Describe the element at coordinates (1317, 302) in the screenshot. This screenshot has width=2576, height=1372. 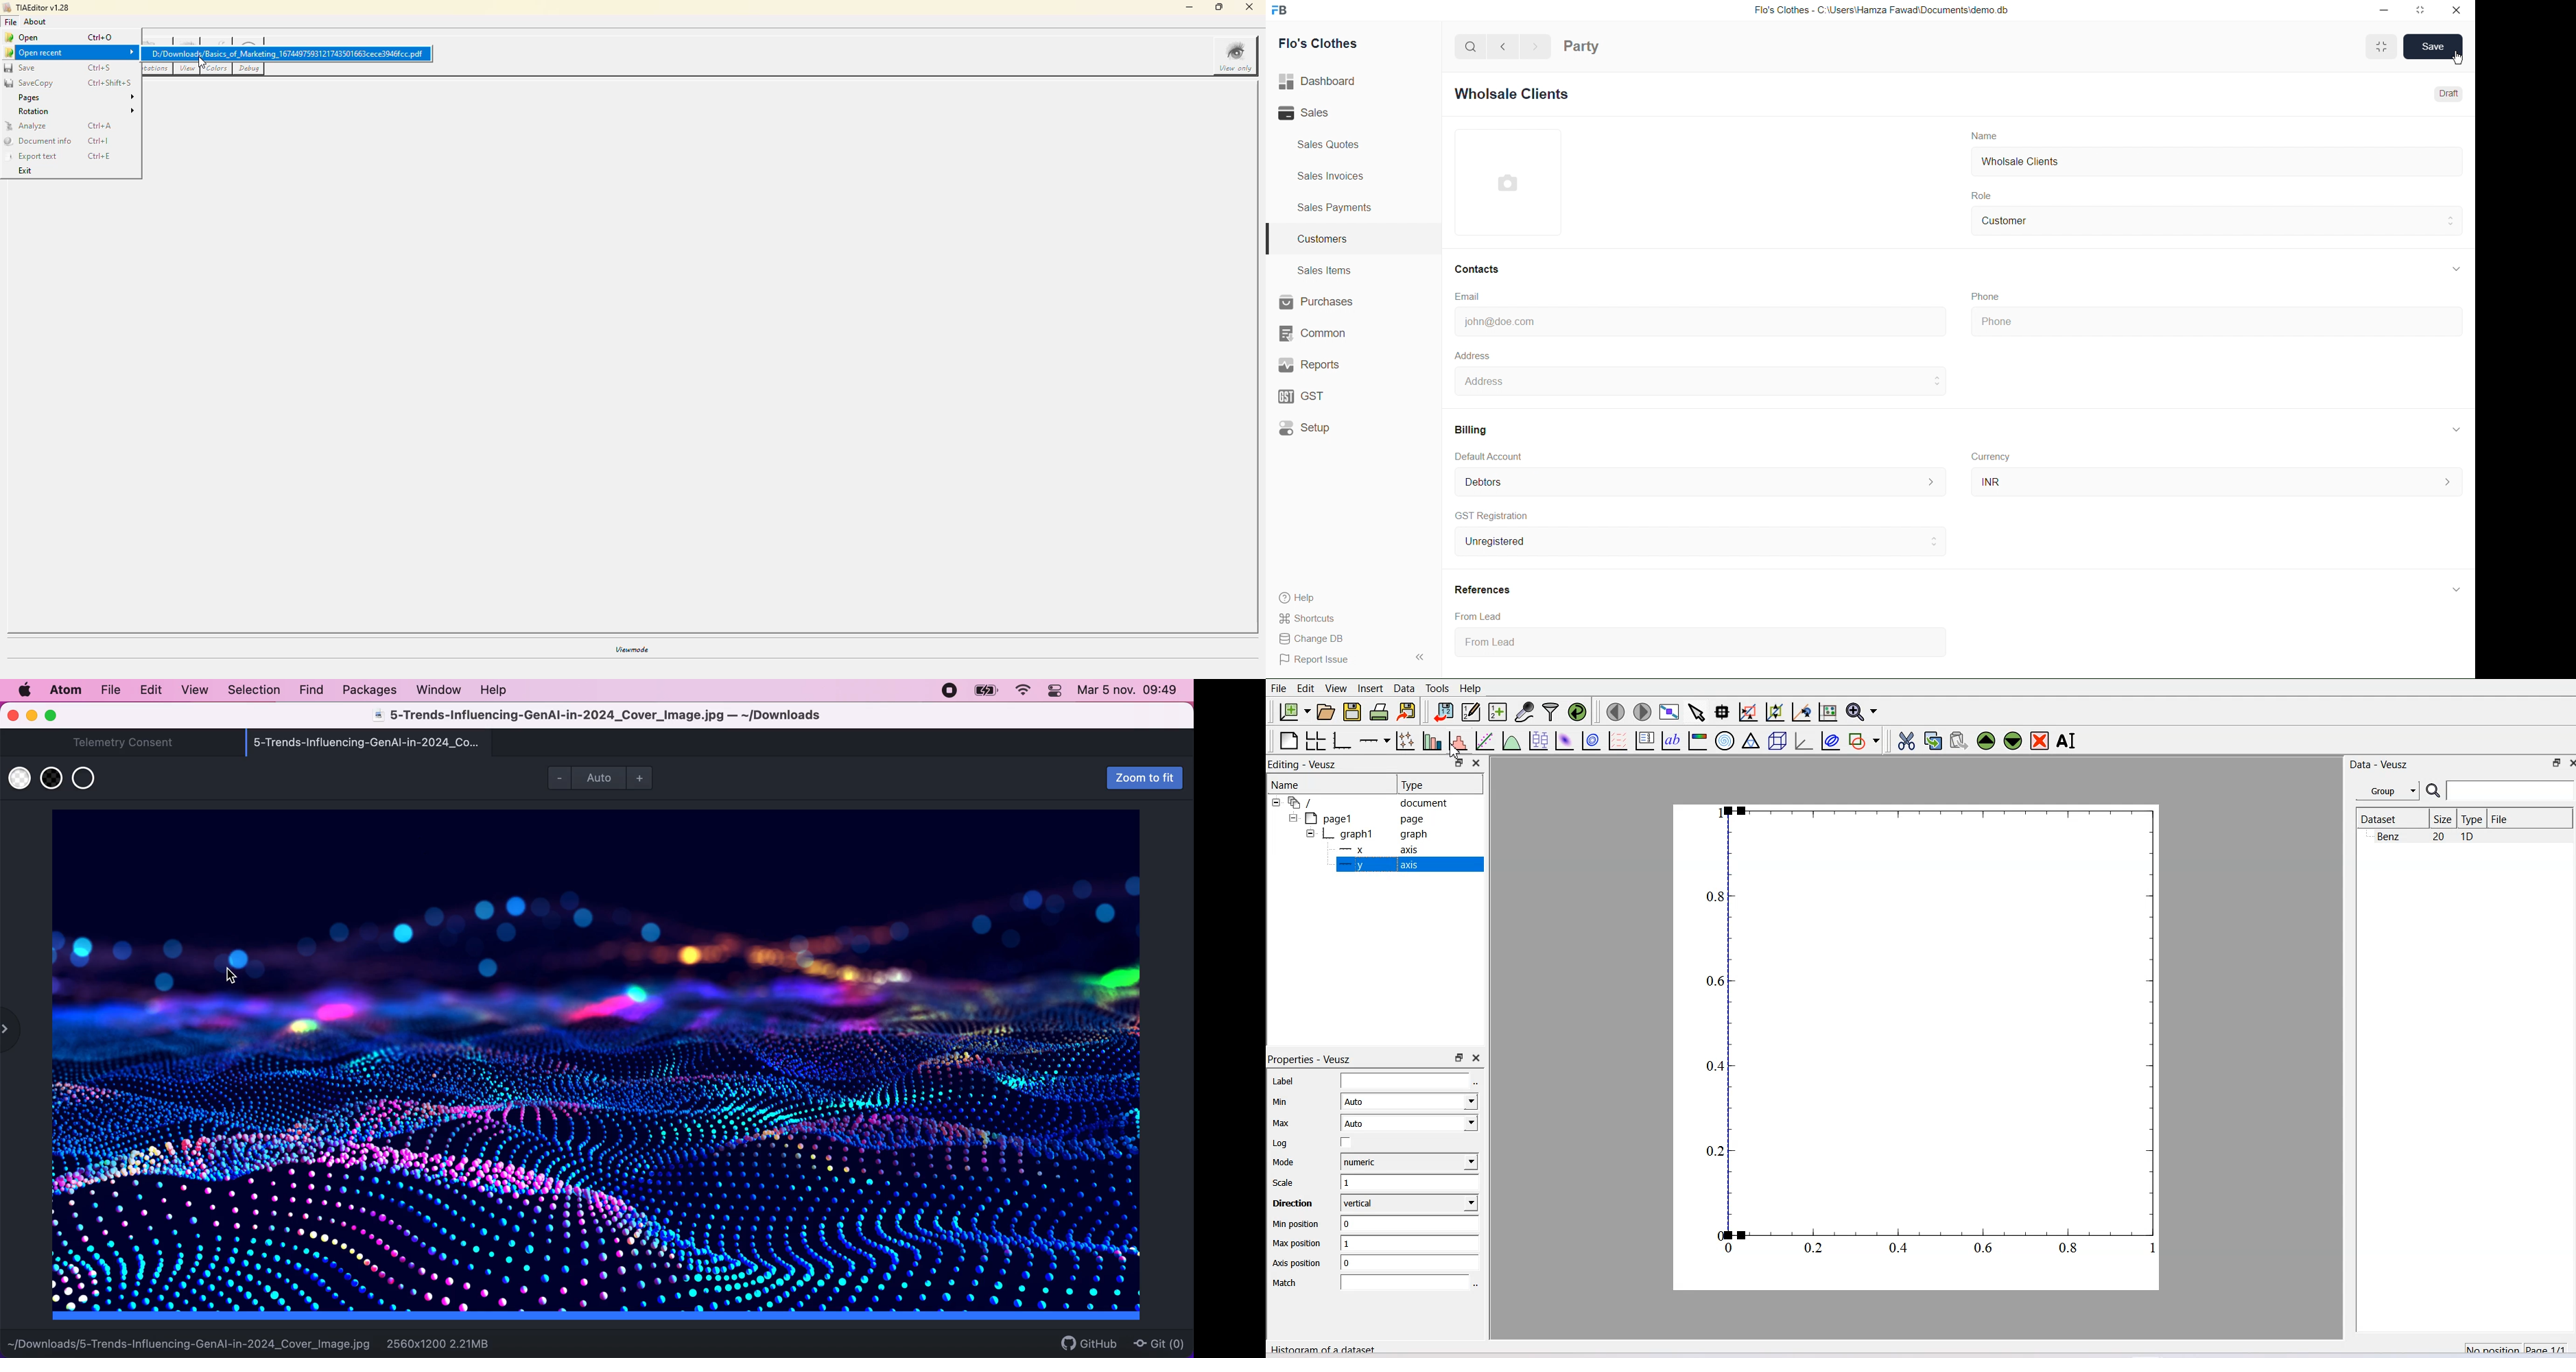
I see `Purchases` at that location.